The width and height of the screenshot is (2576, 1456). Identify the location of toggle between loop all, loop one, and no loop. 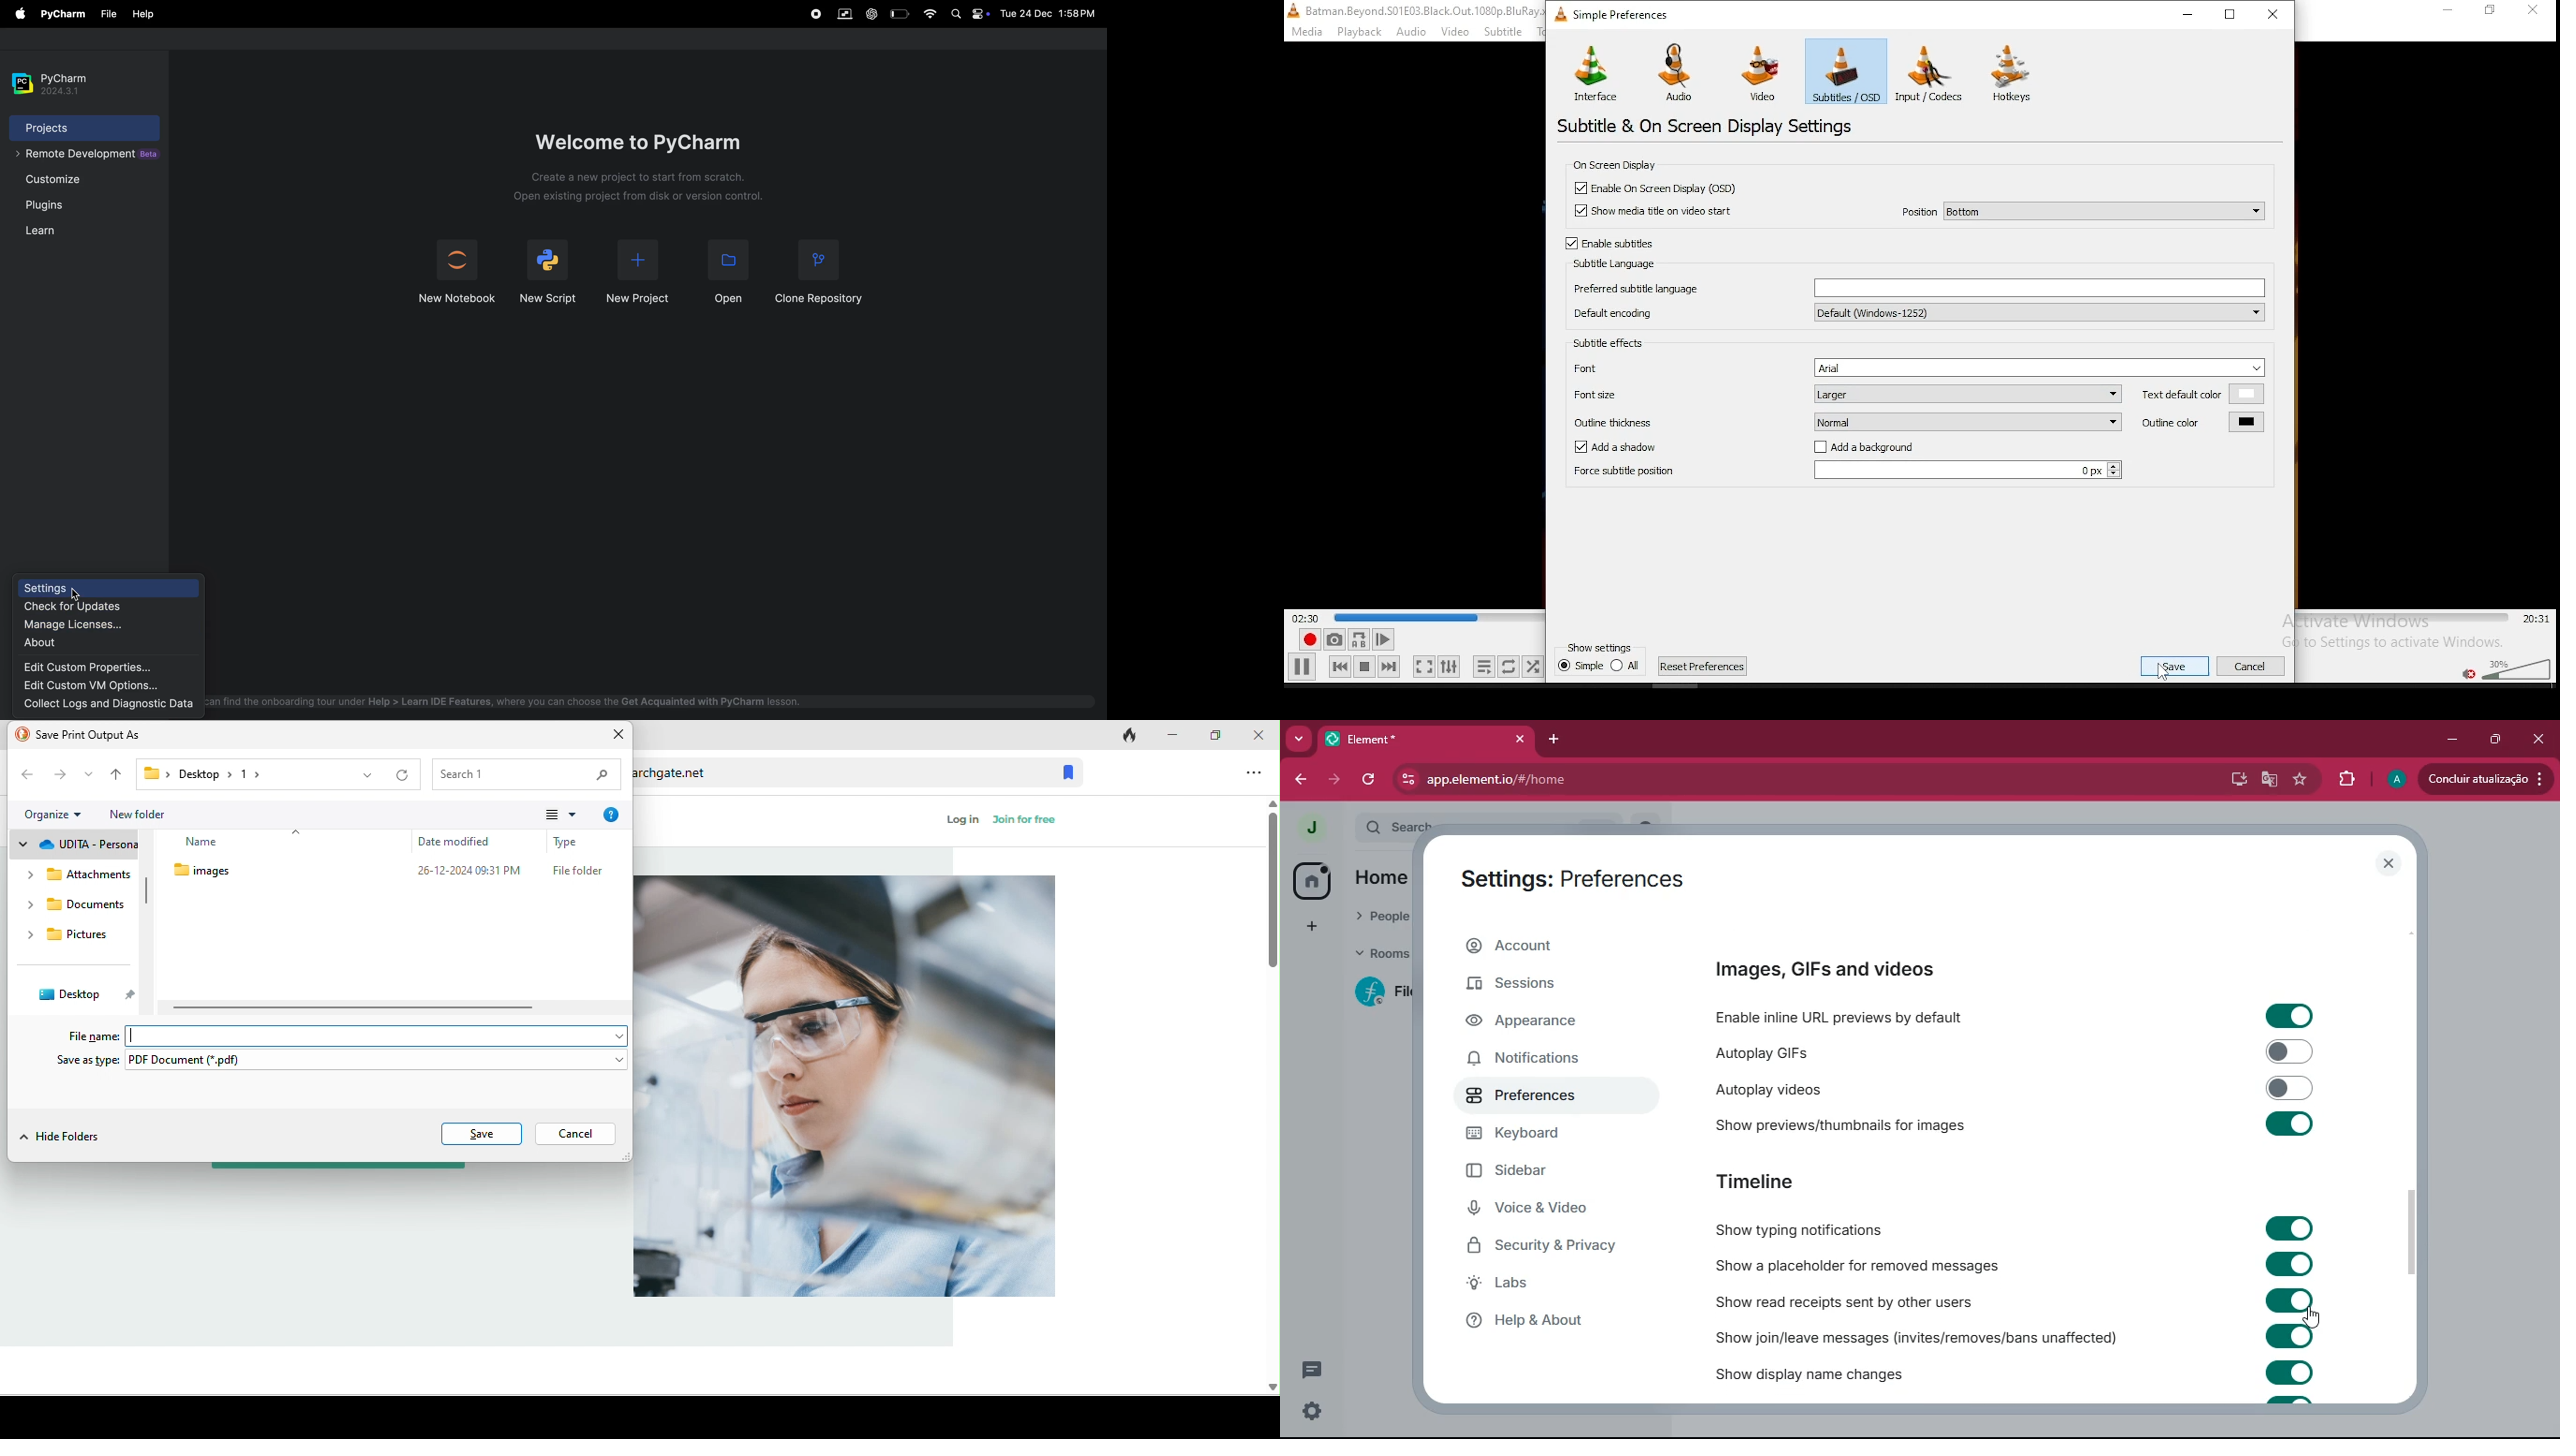
(1508, 666).